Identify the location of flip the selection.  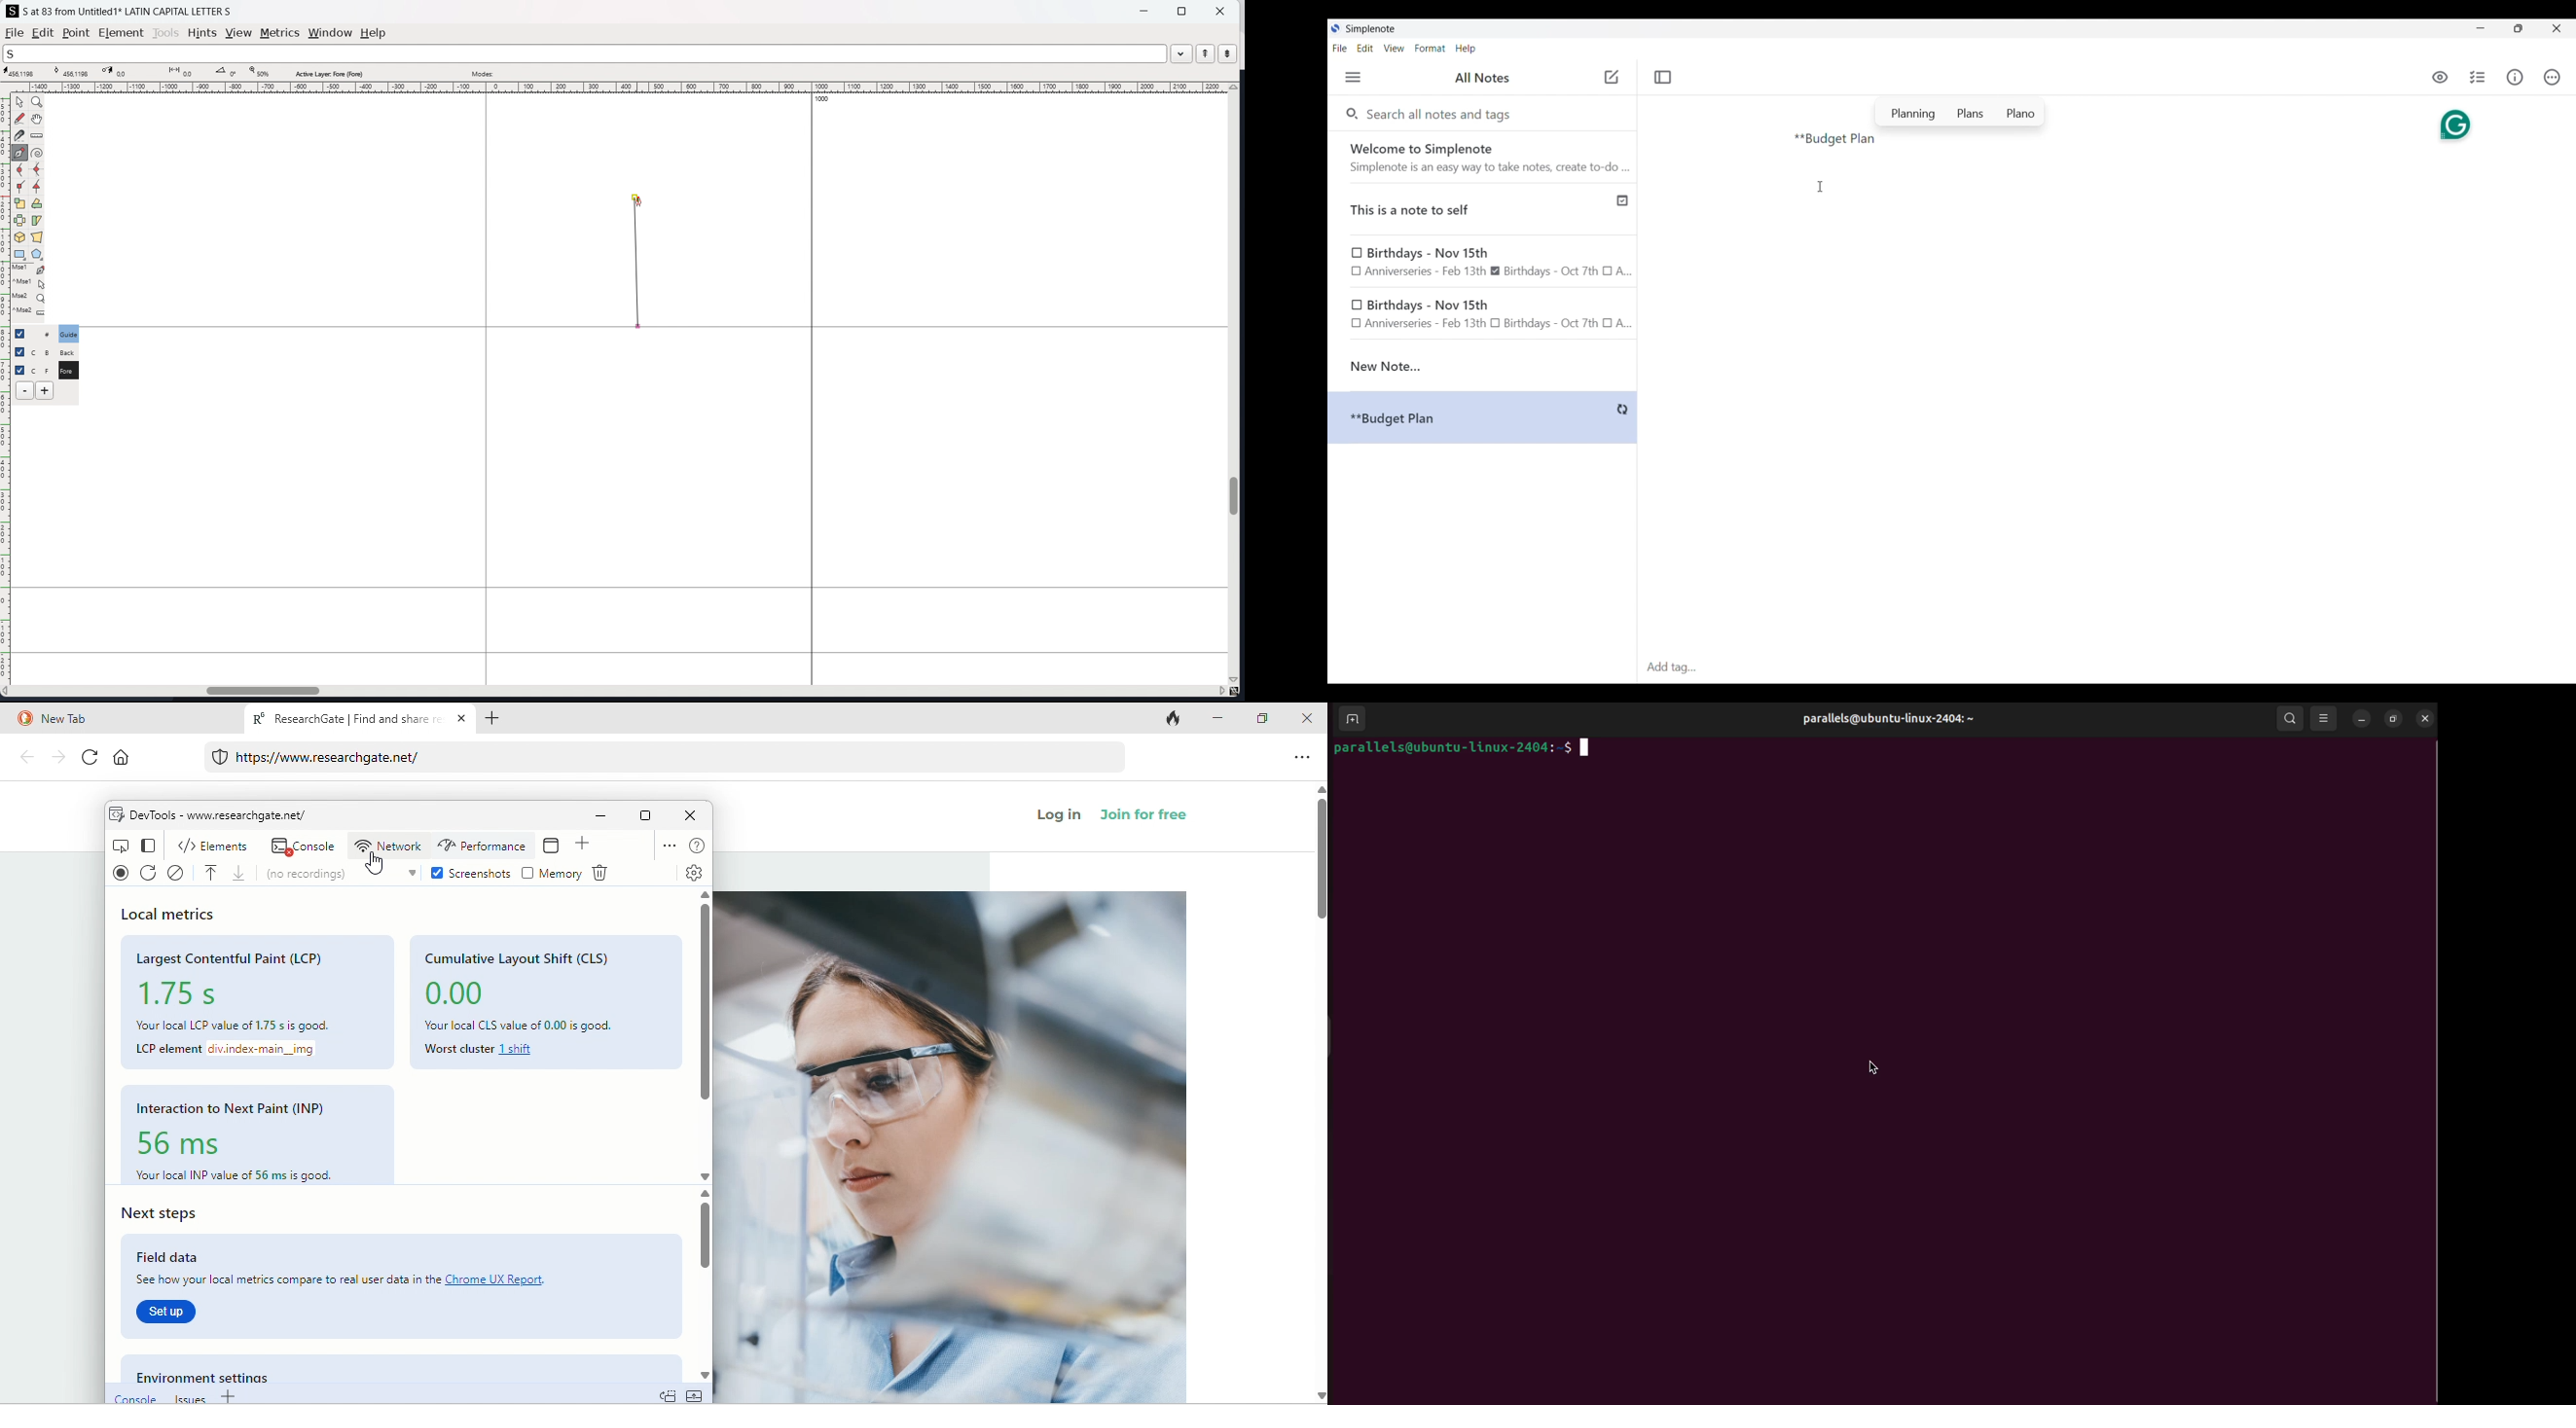
(20, 221).